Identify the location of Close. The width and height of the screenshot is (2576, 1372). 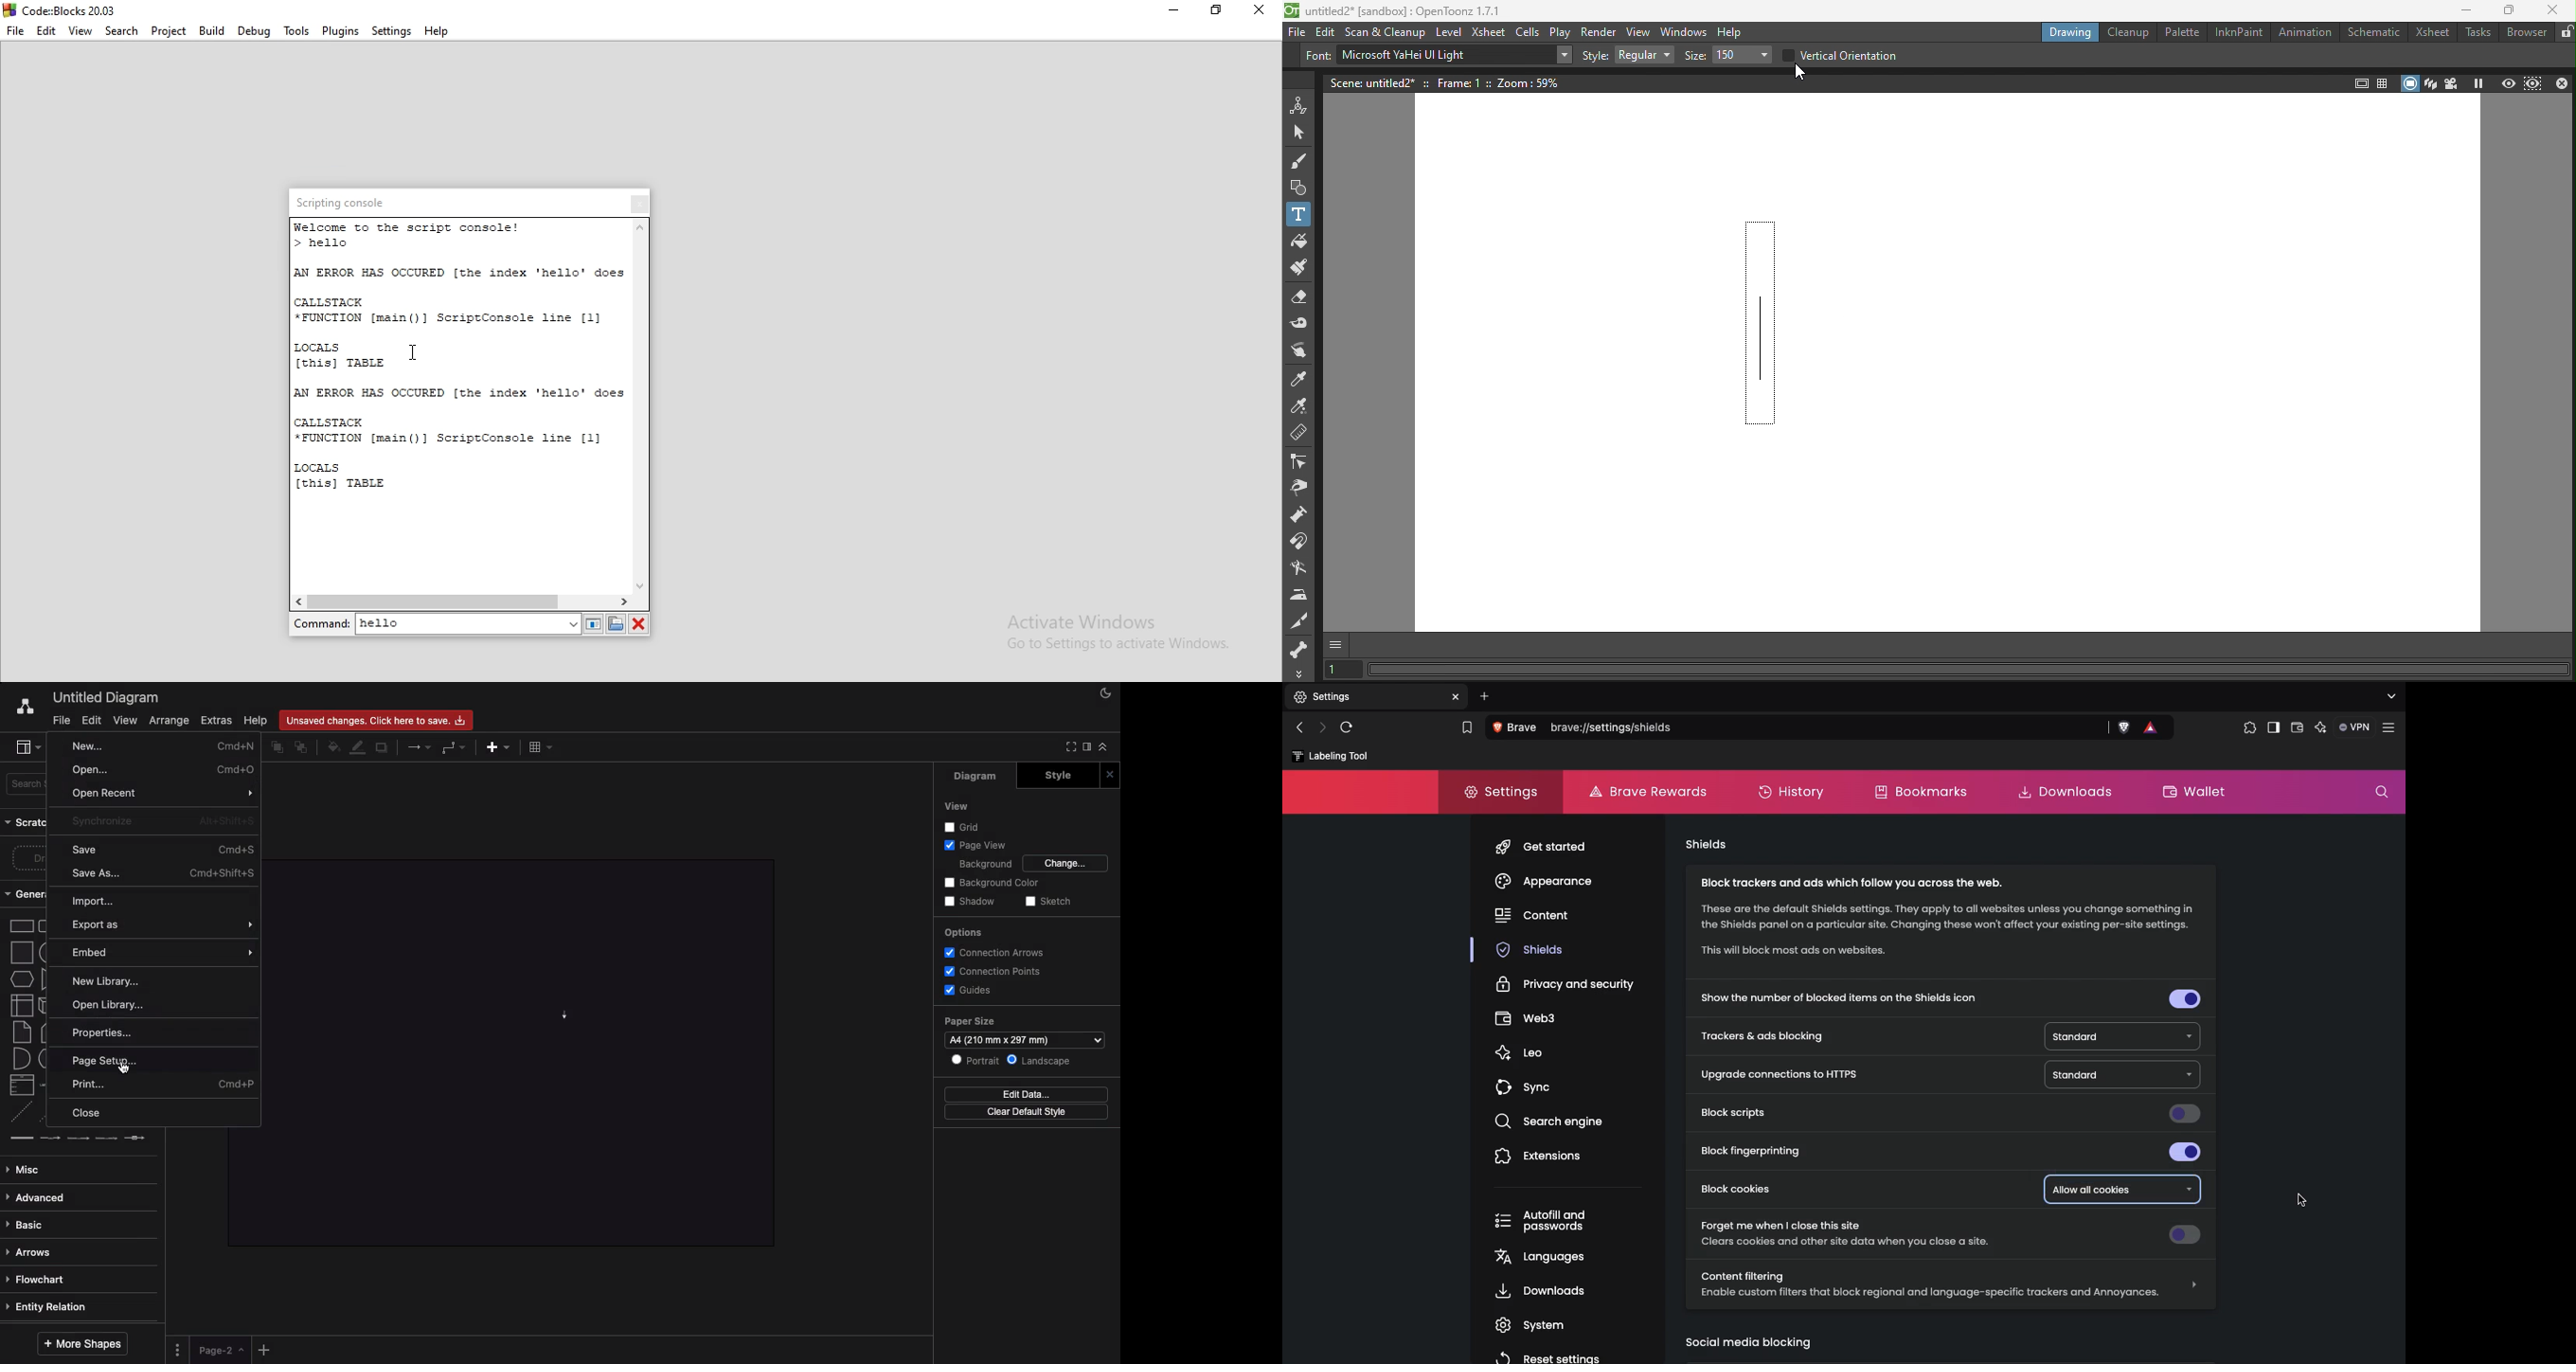
(1110, 775).